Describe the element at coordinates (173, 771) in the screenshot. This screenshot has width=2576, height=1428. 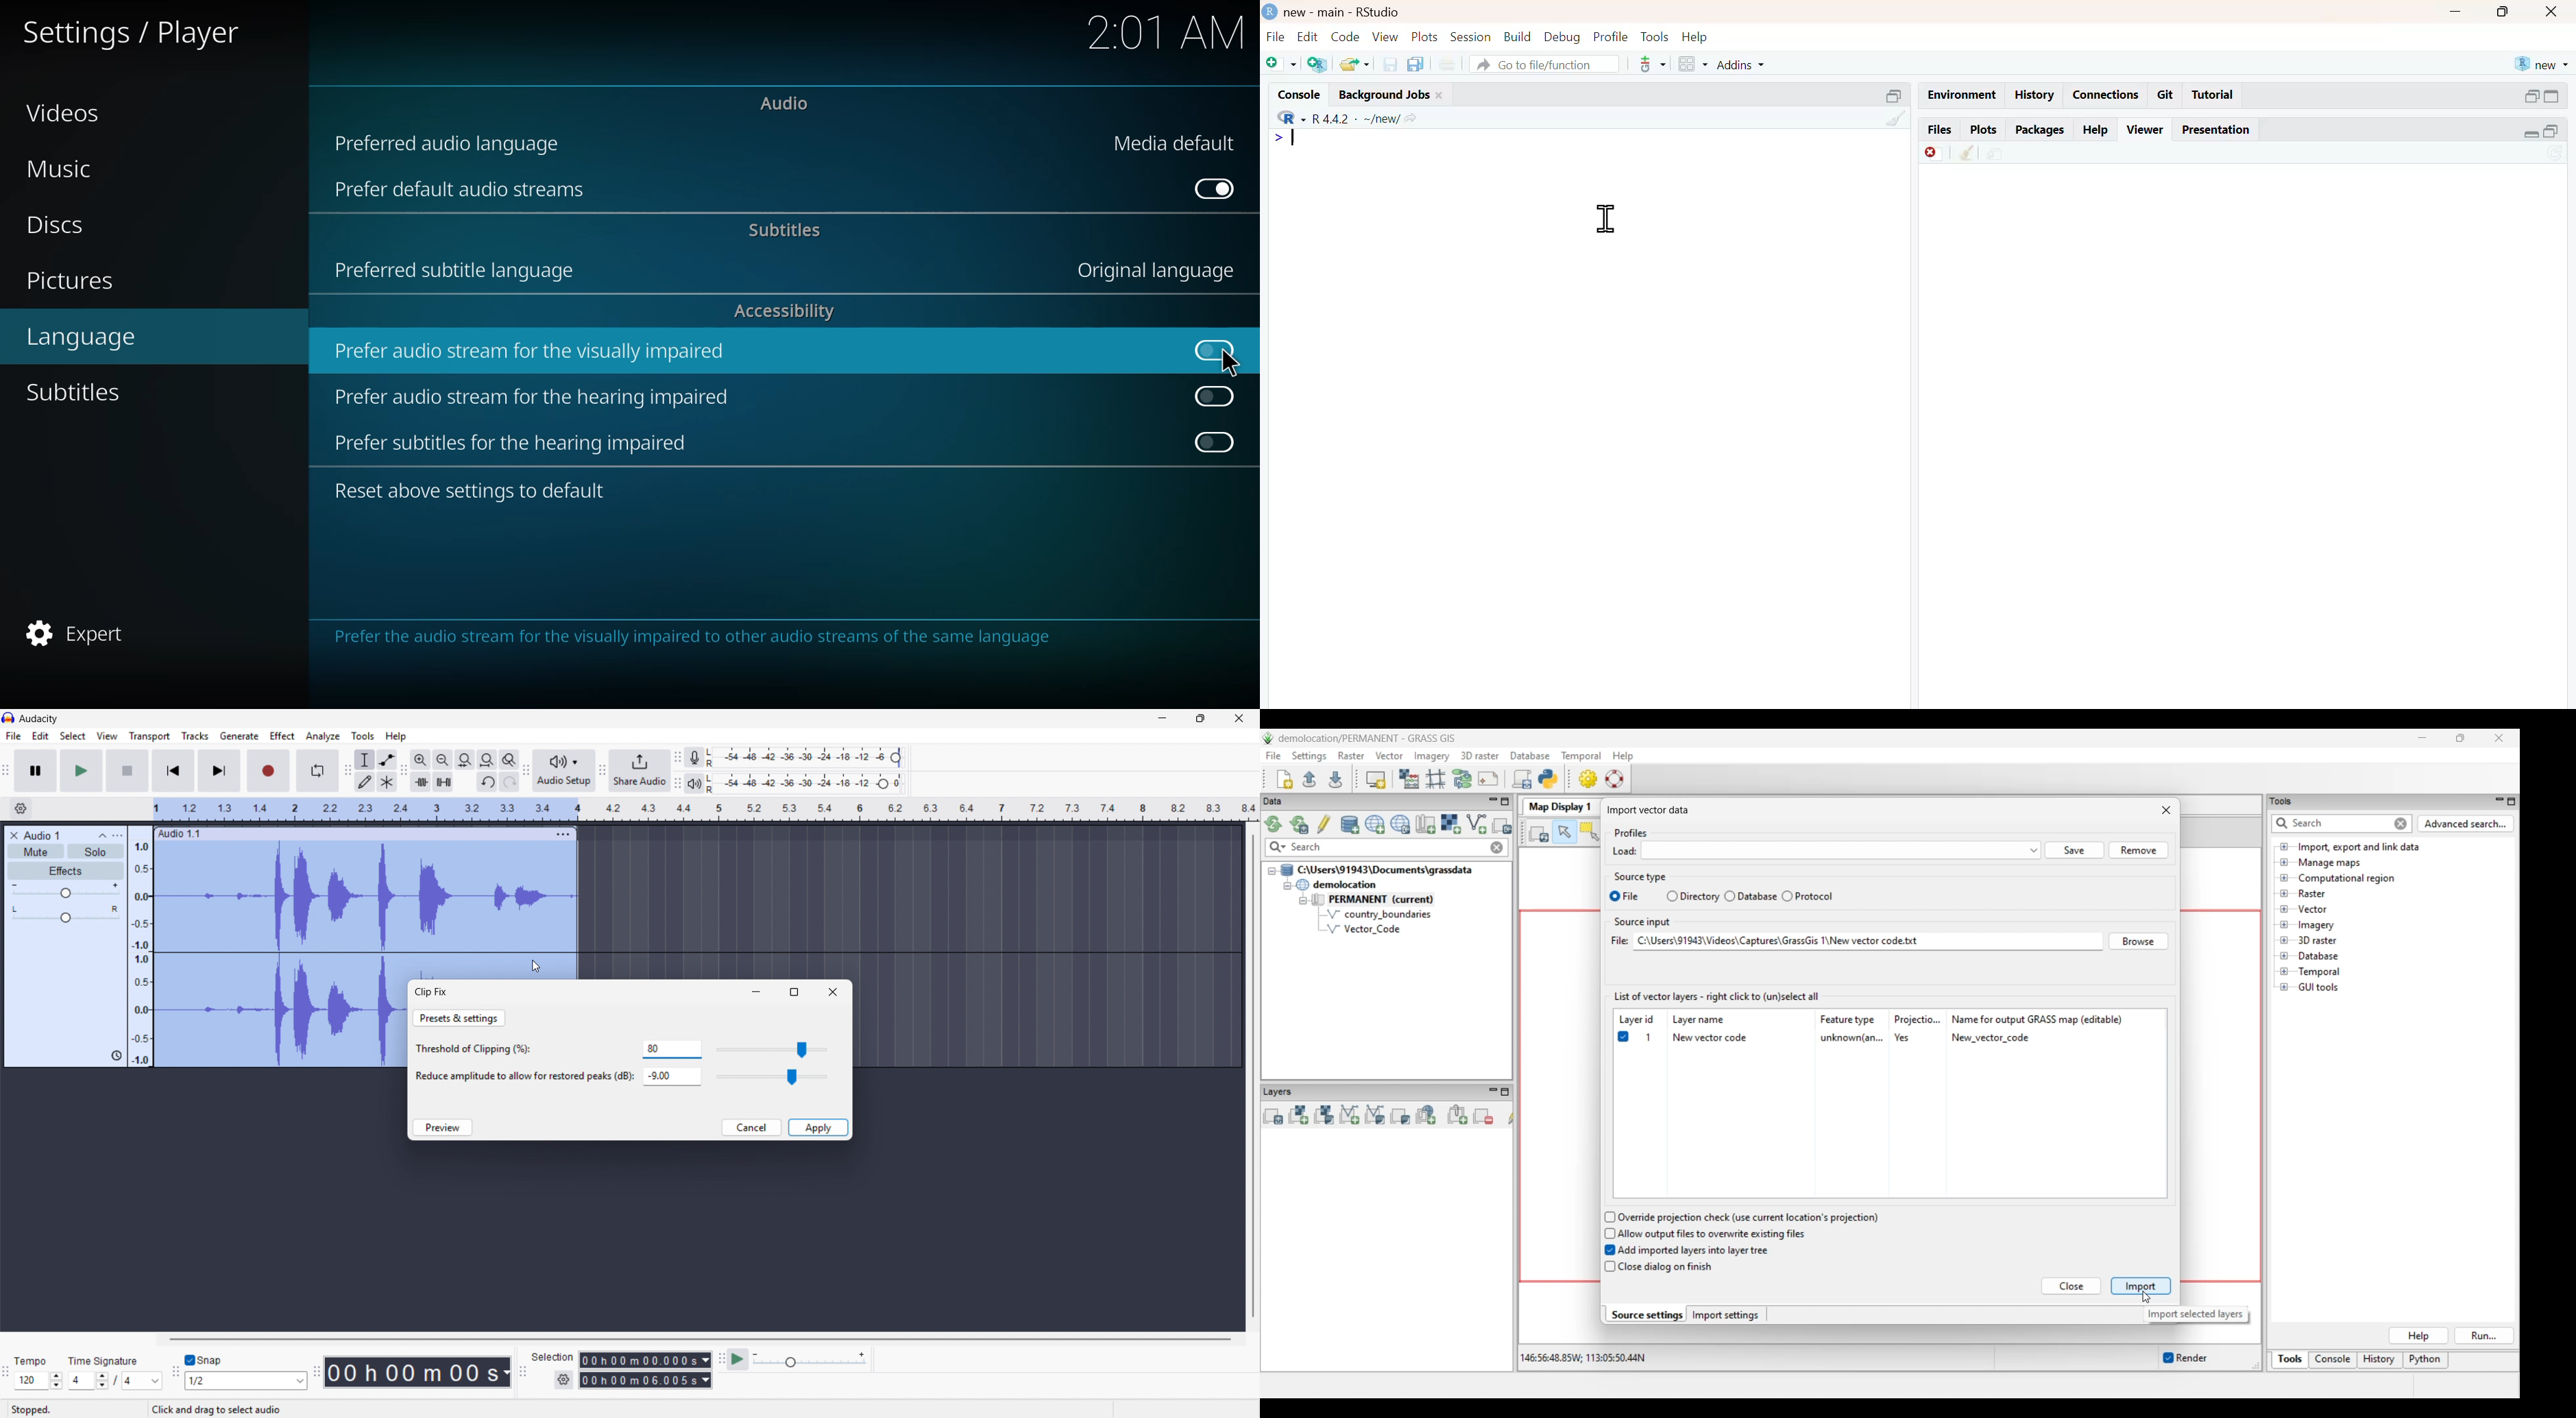
I see `Skip to start ` at that location.